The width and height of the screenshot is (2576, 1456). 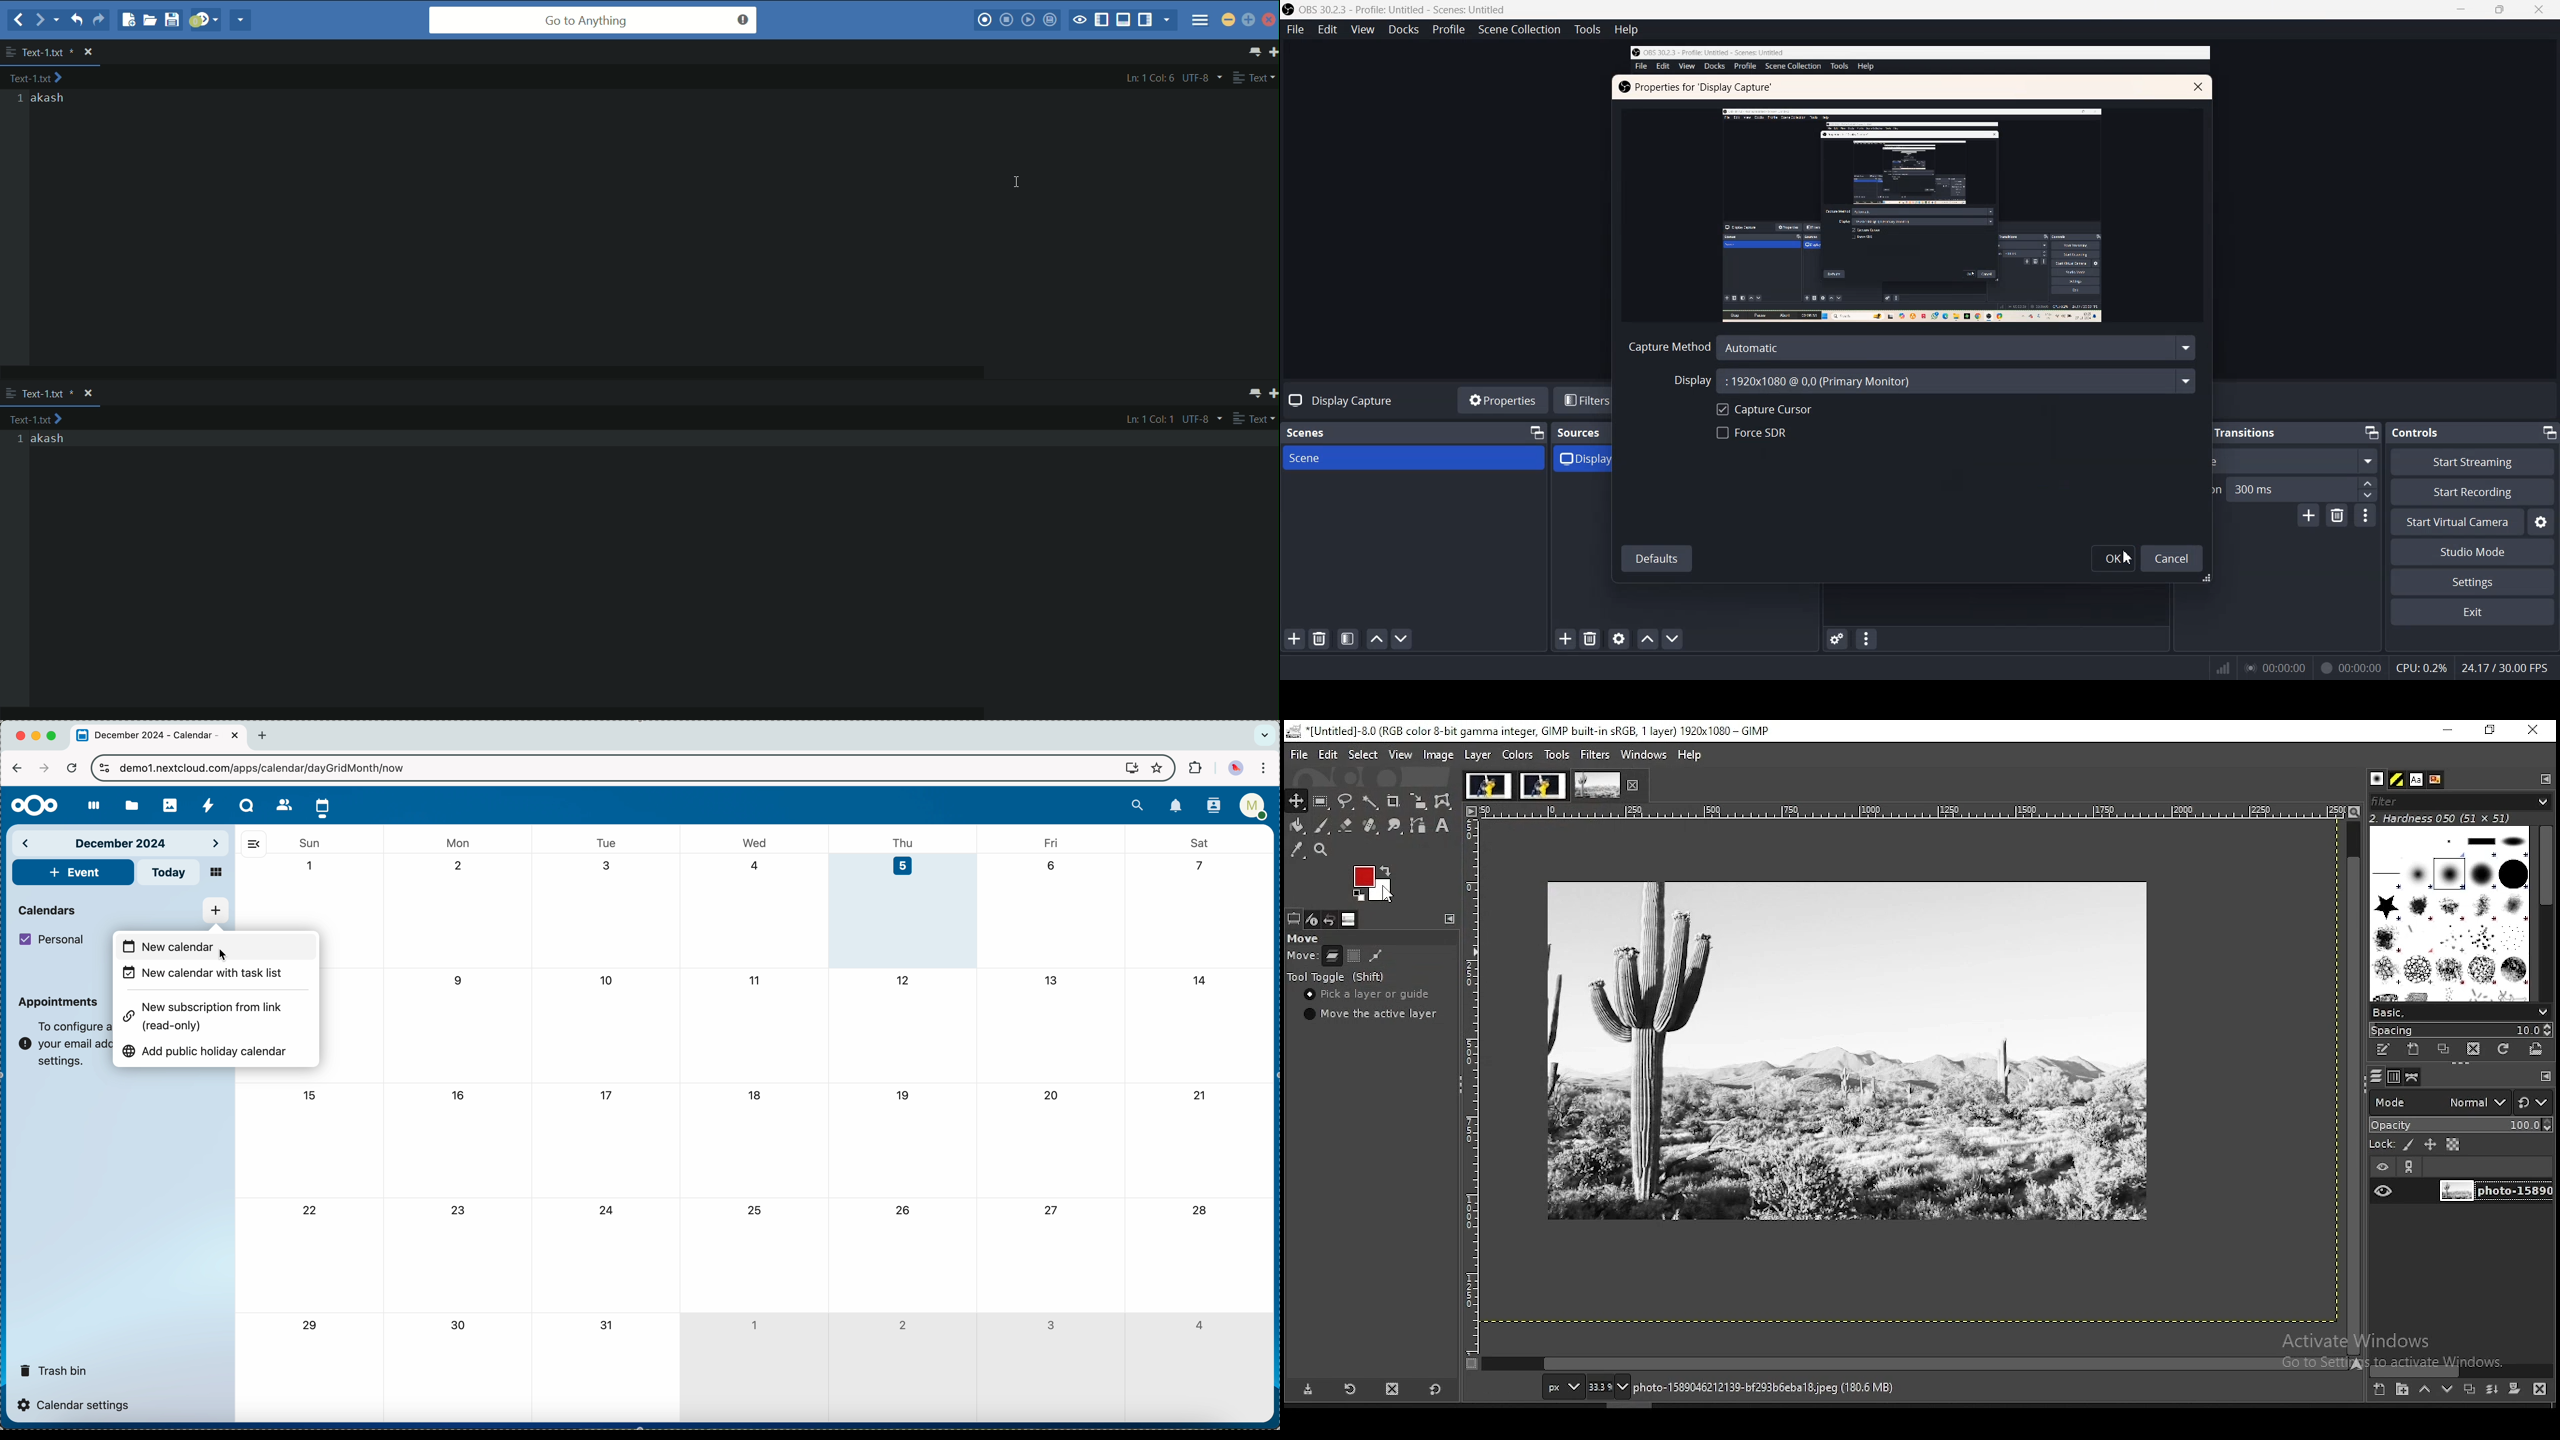 What do you see at coordinates (2468, 1389) in the screenshot?
I see `duplicate this layer` at bounding box center [2468, 1389].